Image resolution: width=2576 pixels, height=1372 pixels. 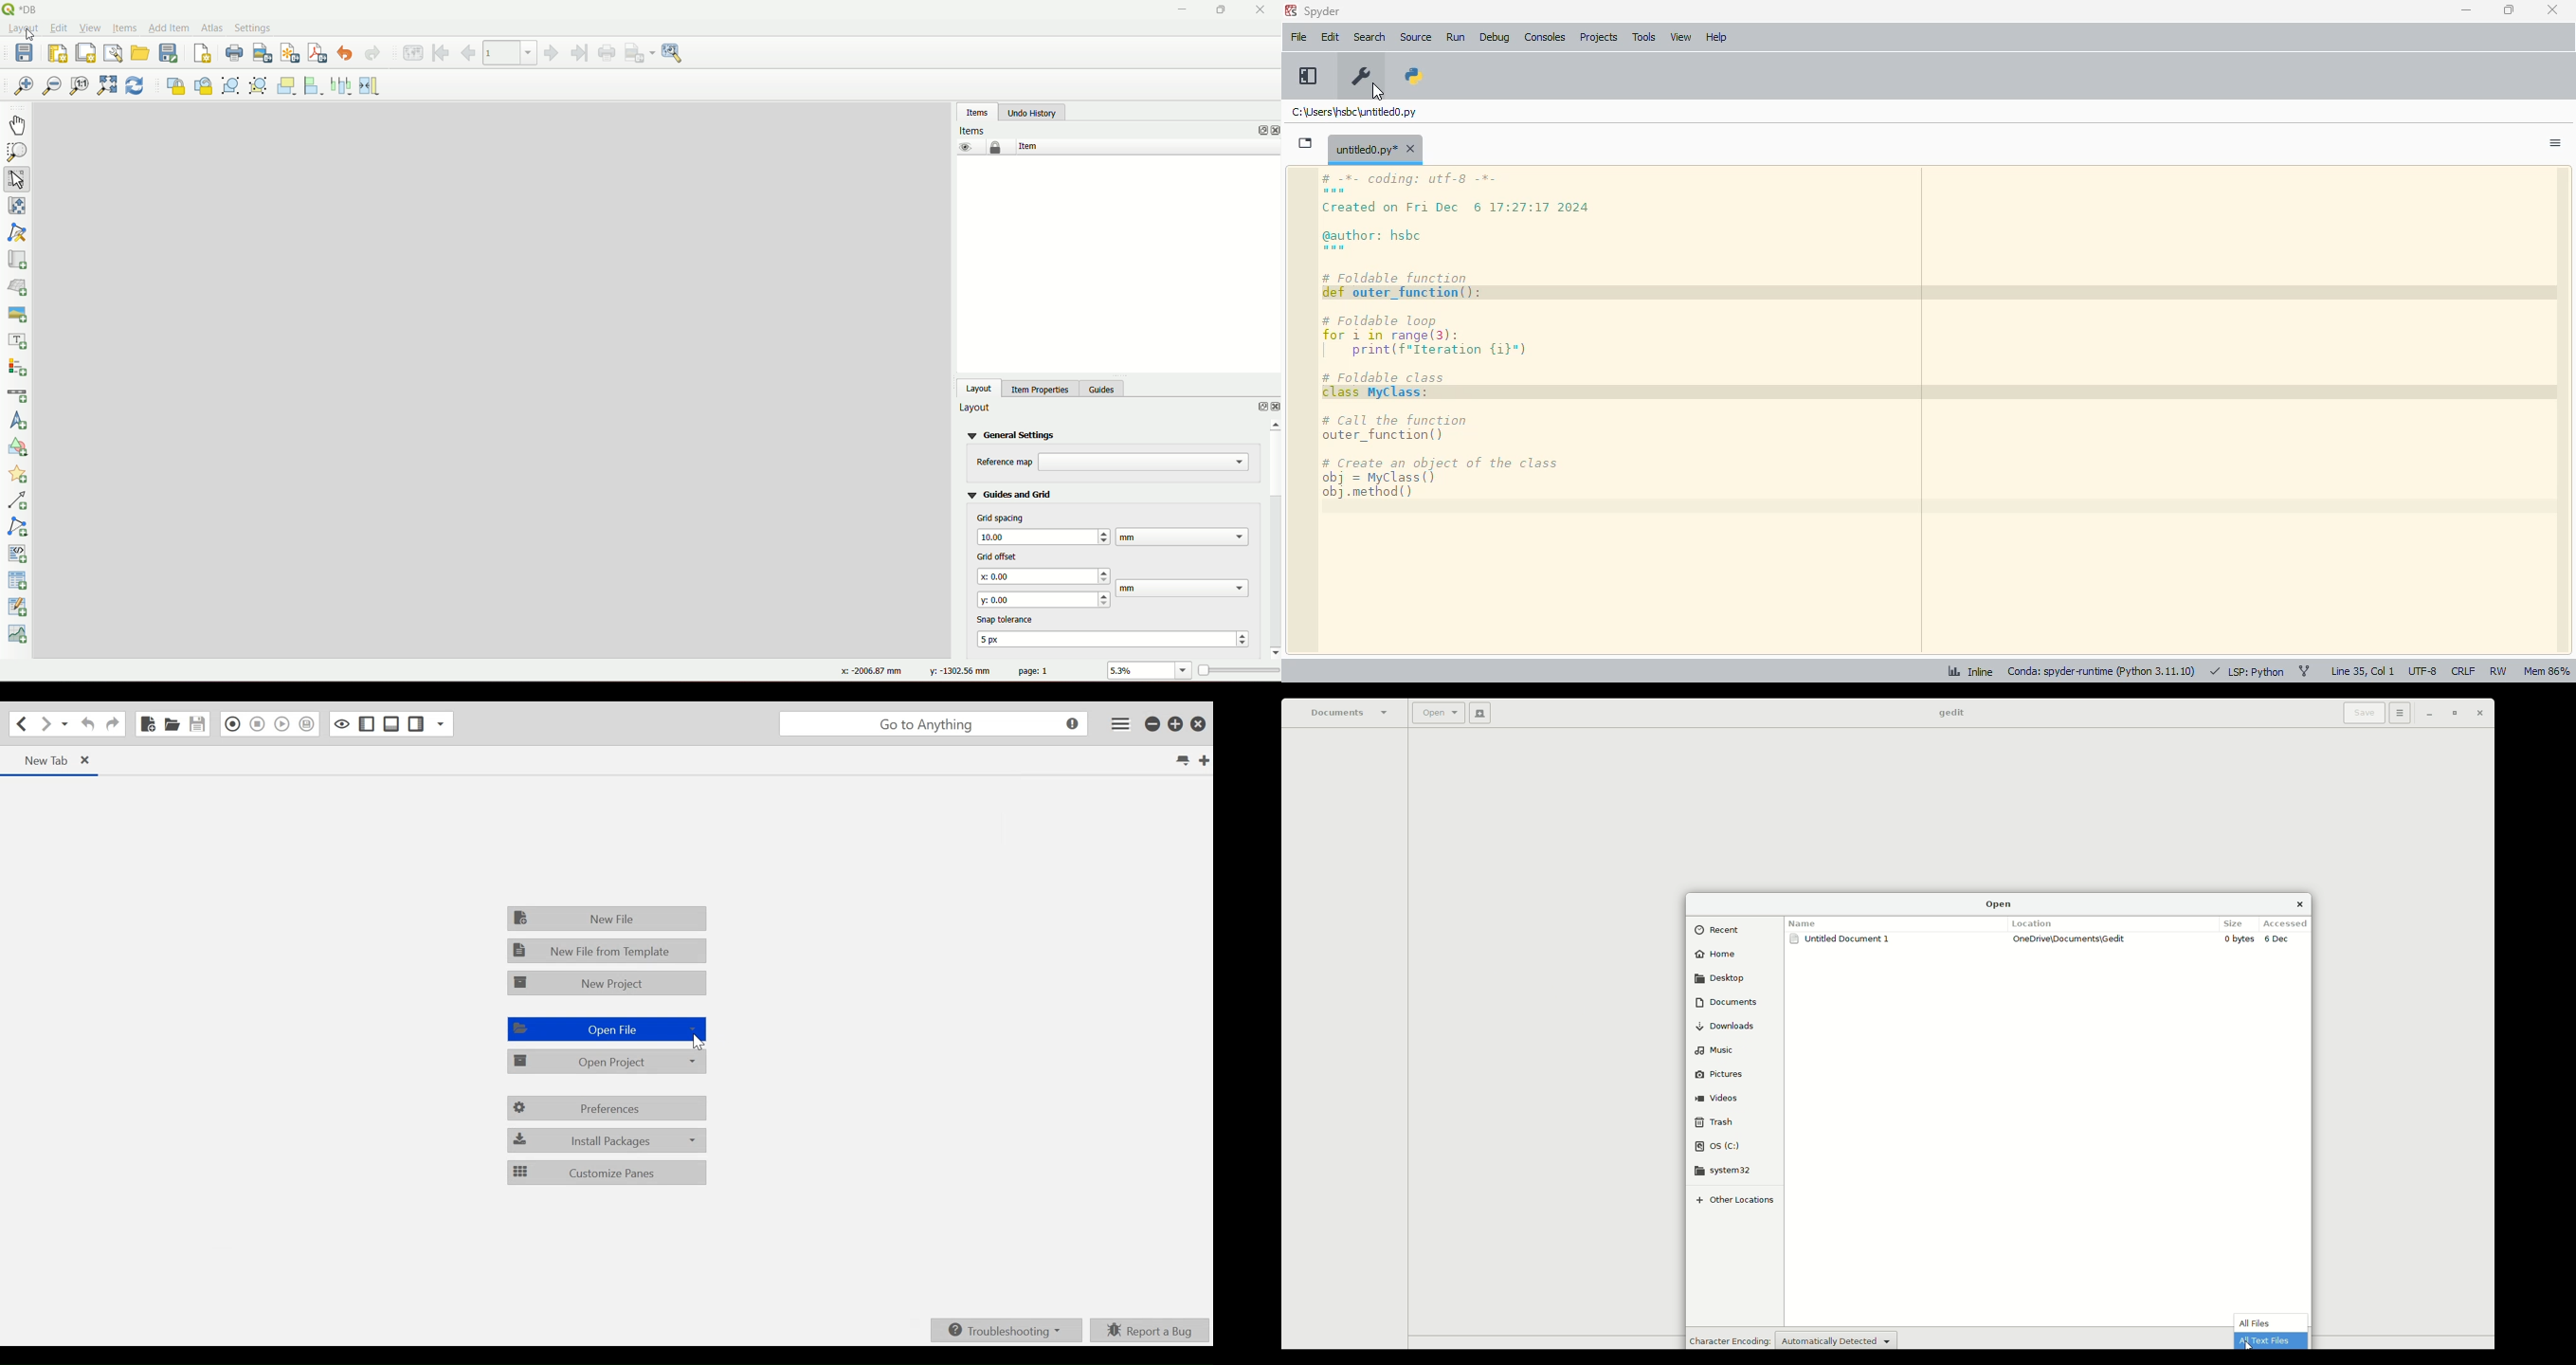 What do you see at coordinates (676, 53) in the screenshot?
I see `image settings` at bounding box center [676, 53].